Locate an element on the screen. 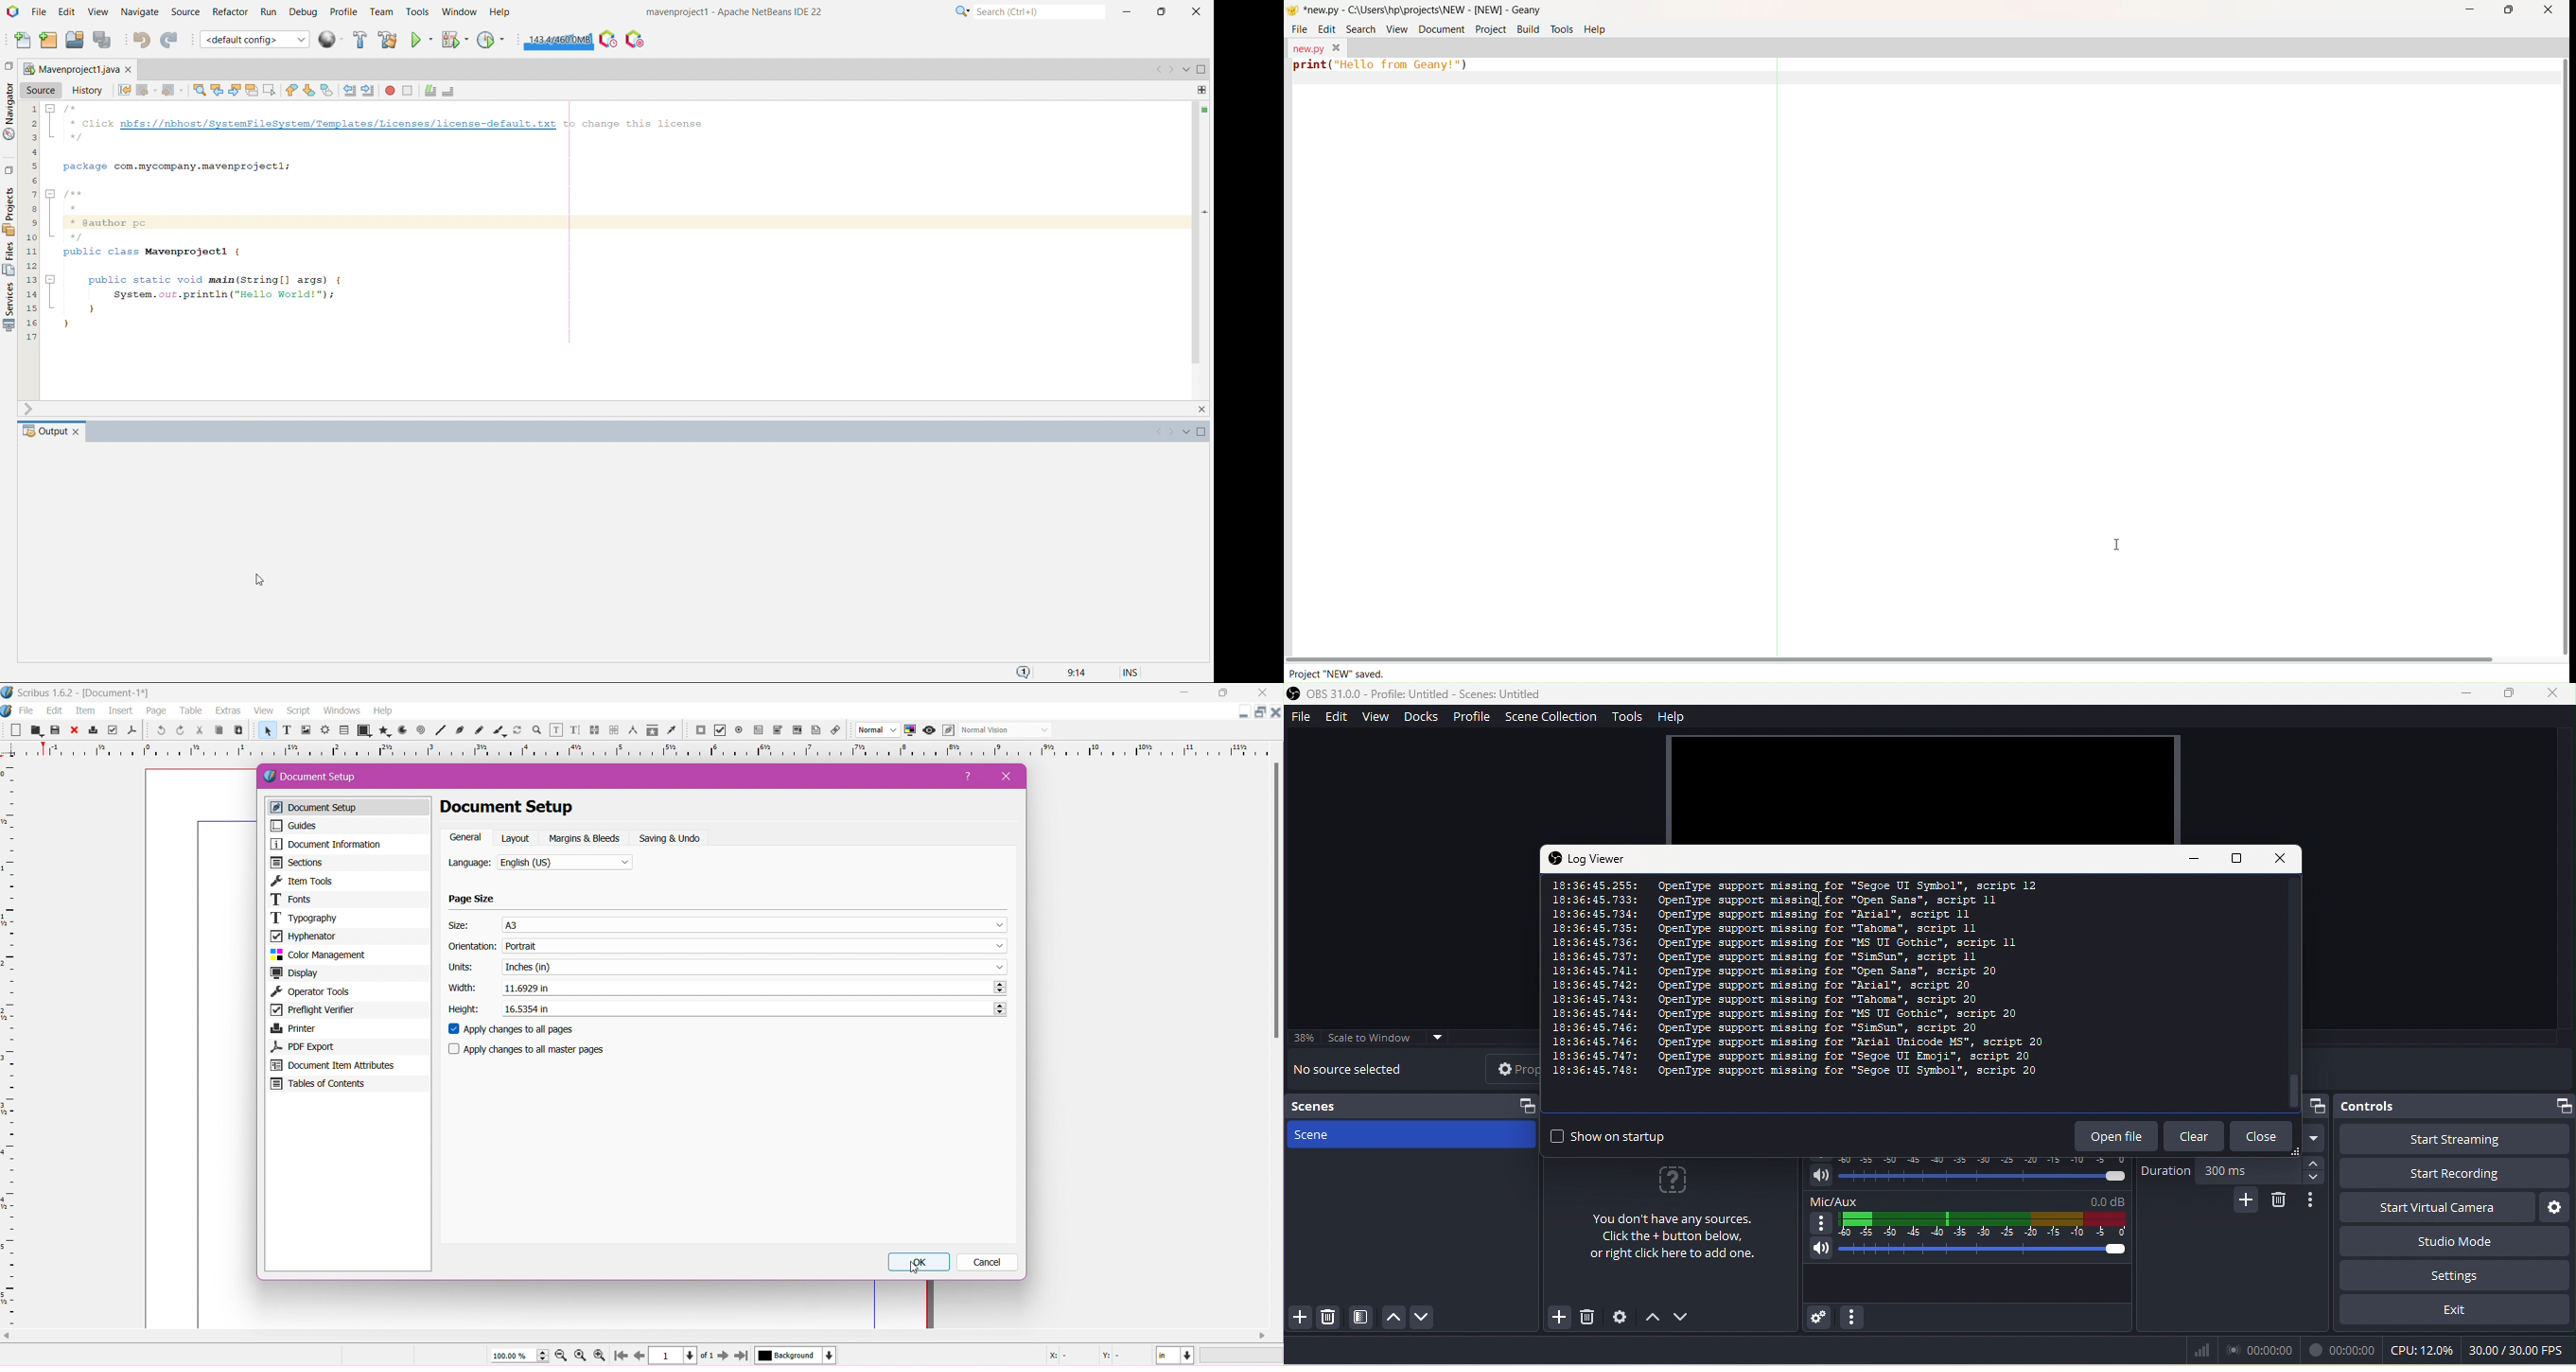 This screenshot has width=2576, height=1372. app icon is located at coordinates (8, 692).